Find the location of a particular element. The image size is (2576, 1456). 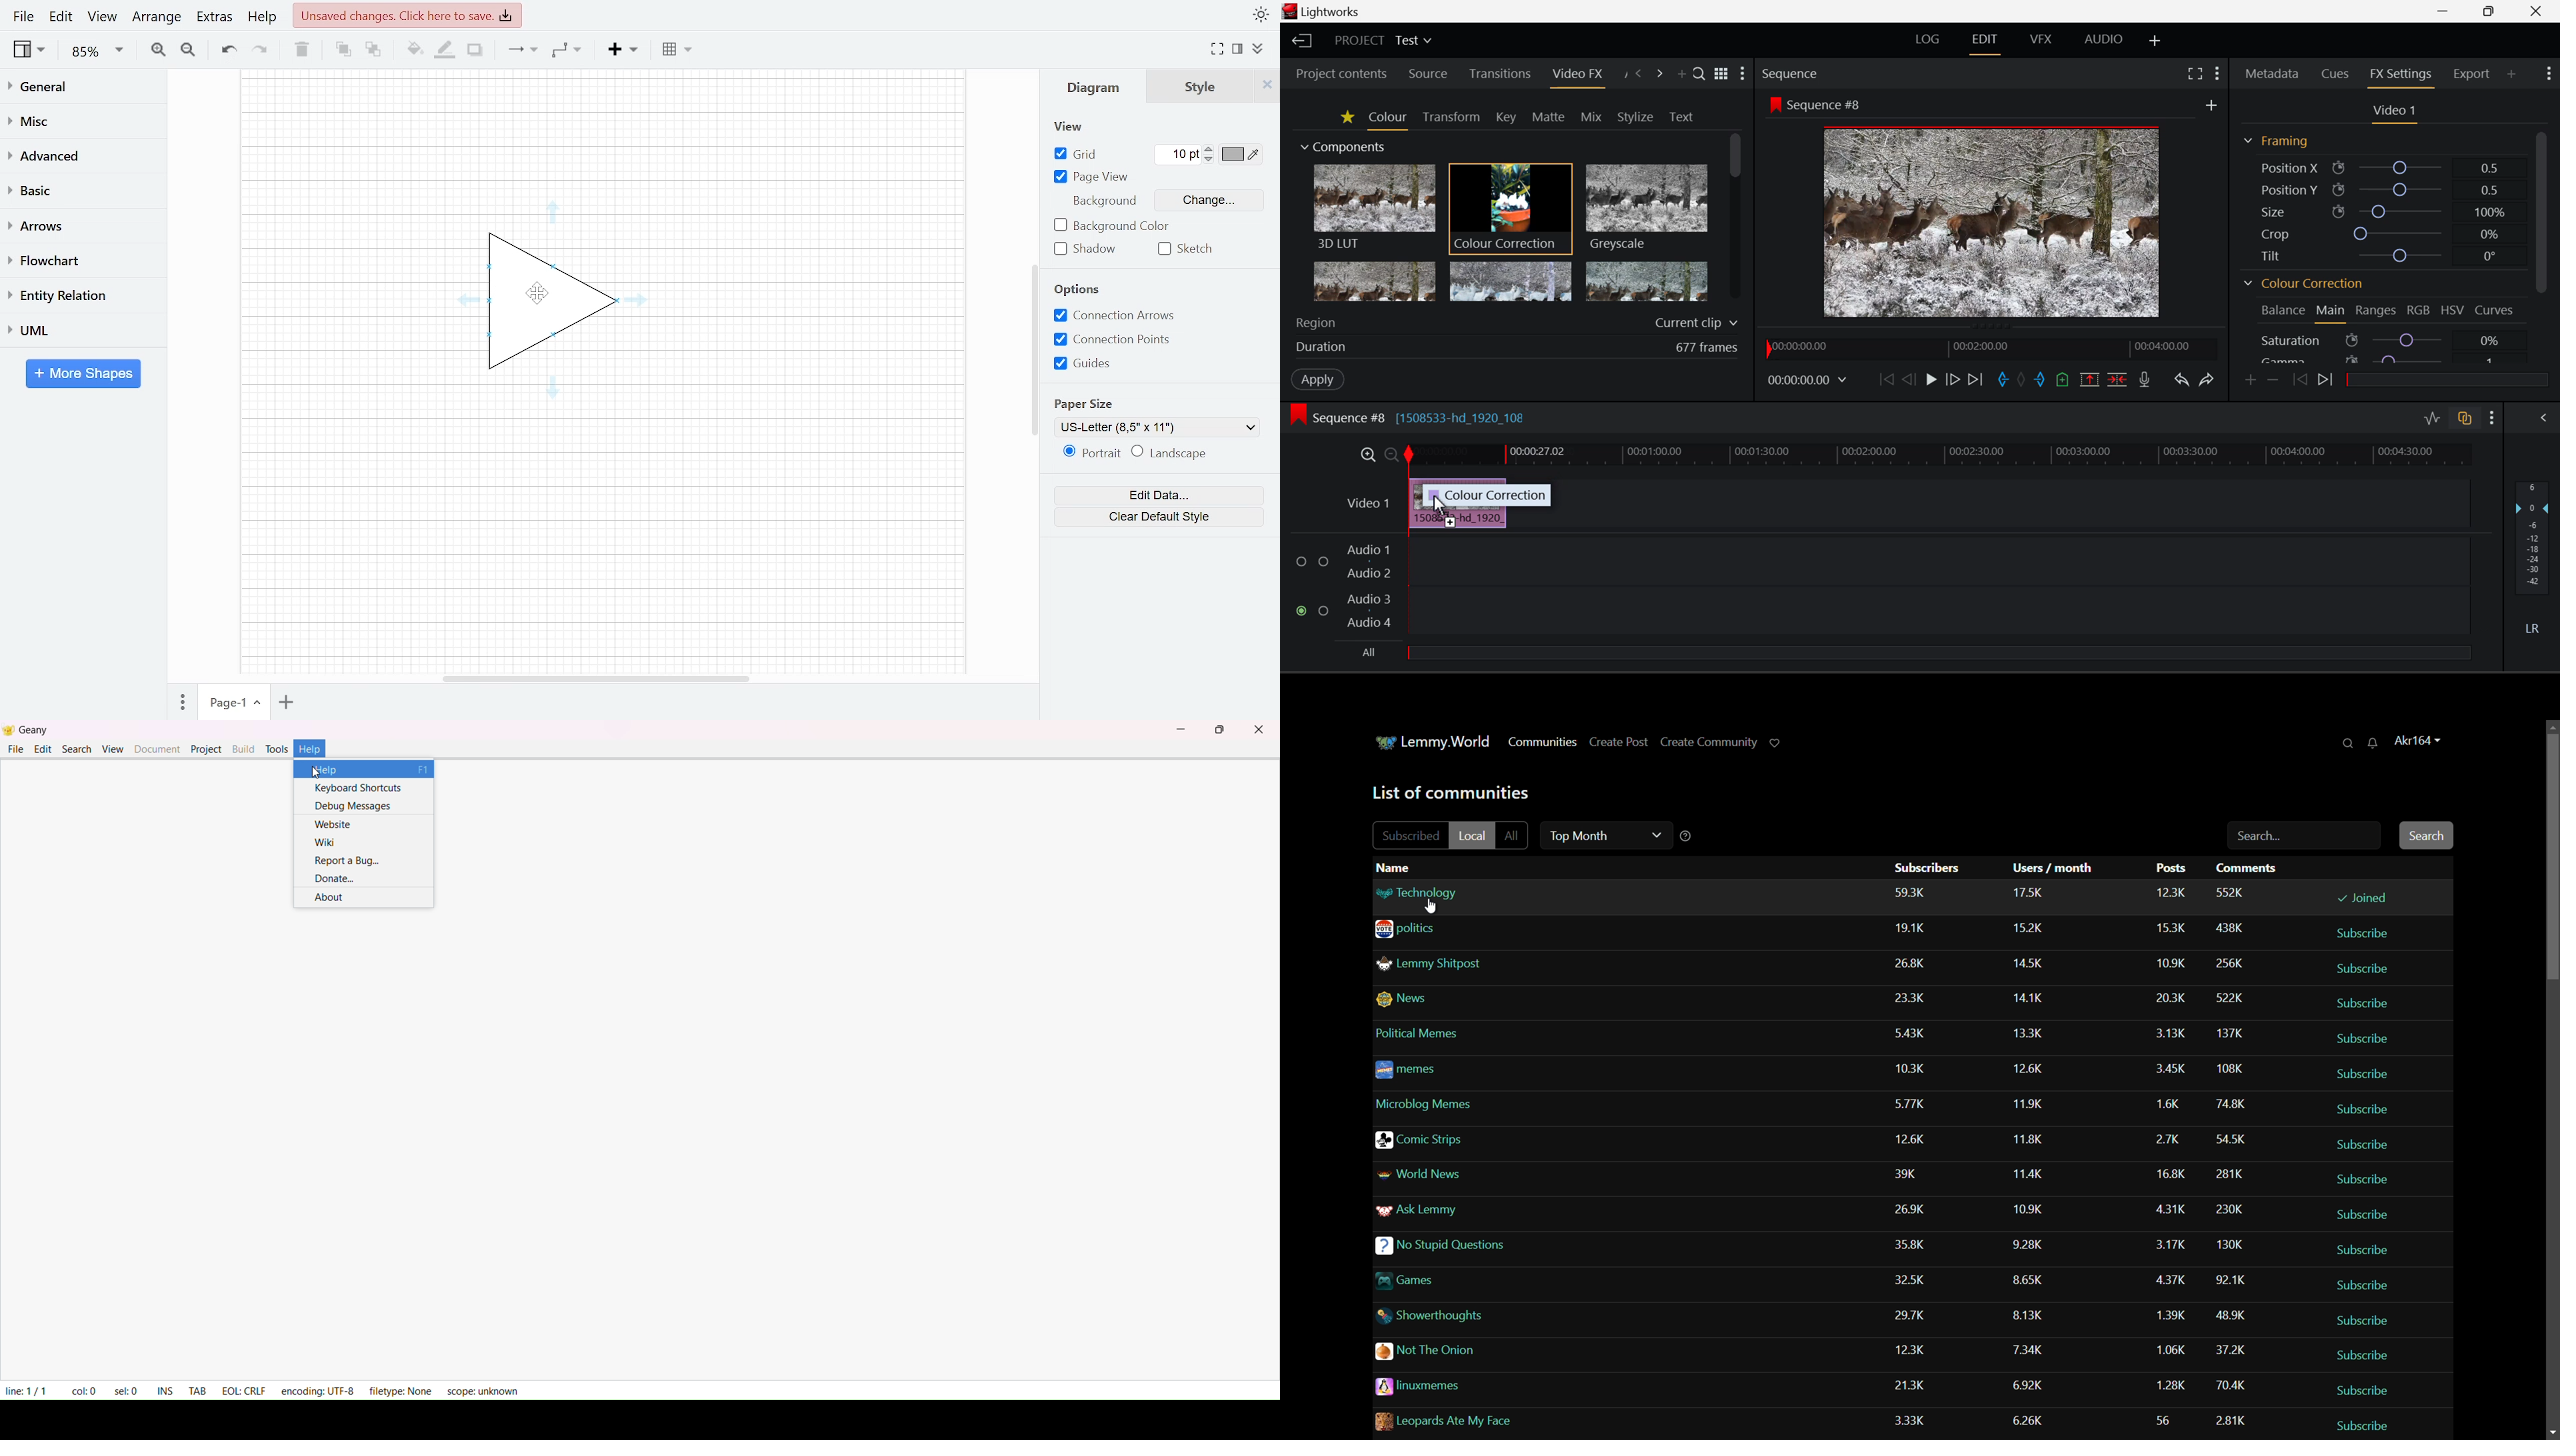

name is located at coordinates (1393, 866).